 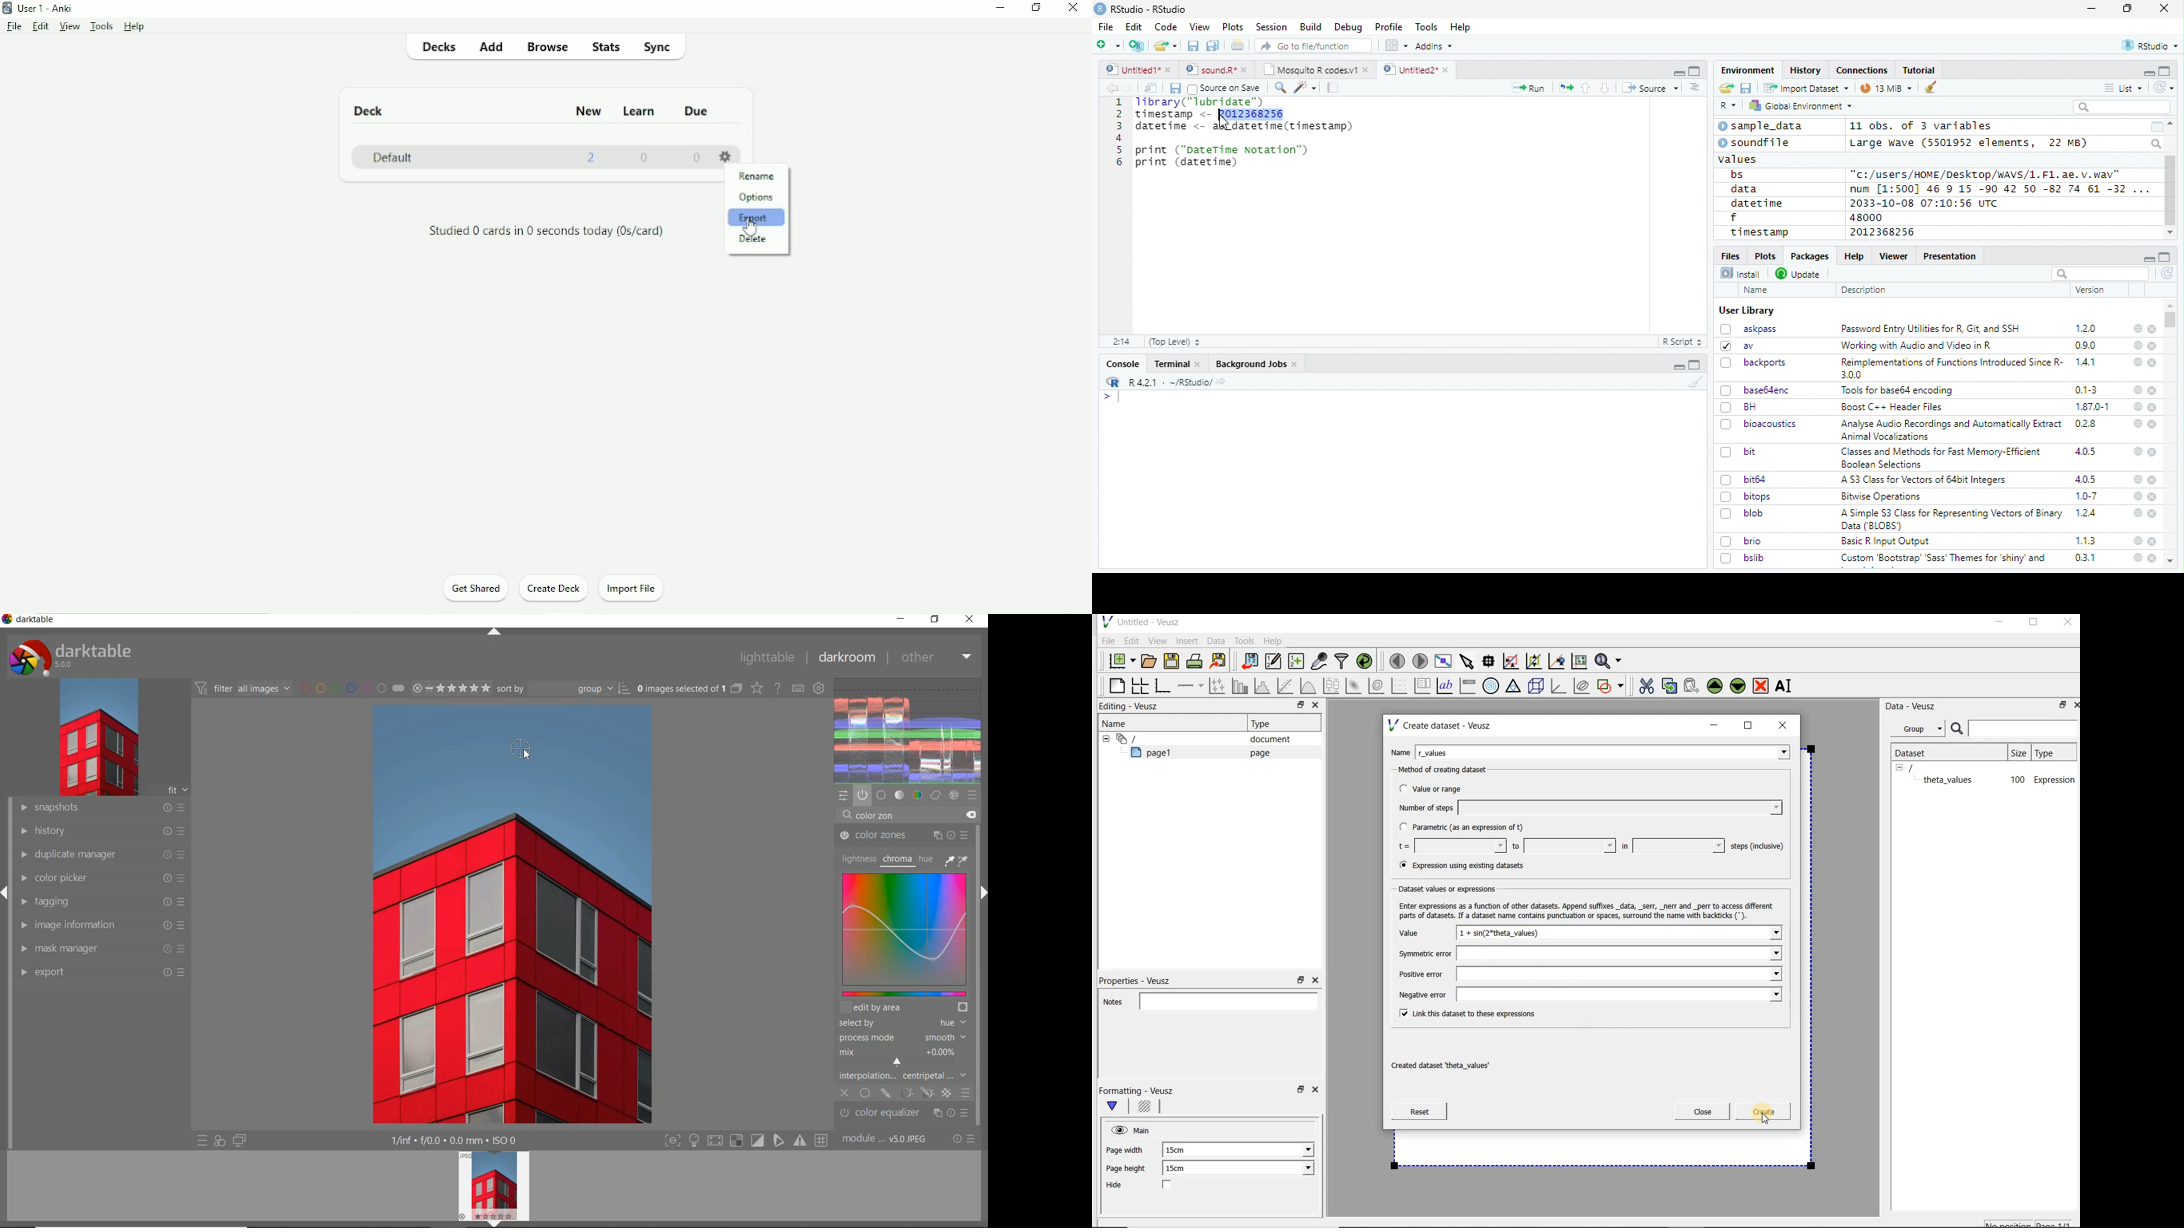 I want to click on Options, so click(x=758, y=197).